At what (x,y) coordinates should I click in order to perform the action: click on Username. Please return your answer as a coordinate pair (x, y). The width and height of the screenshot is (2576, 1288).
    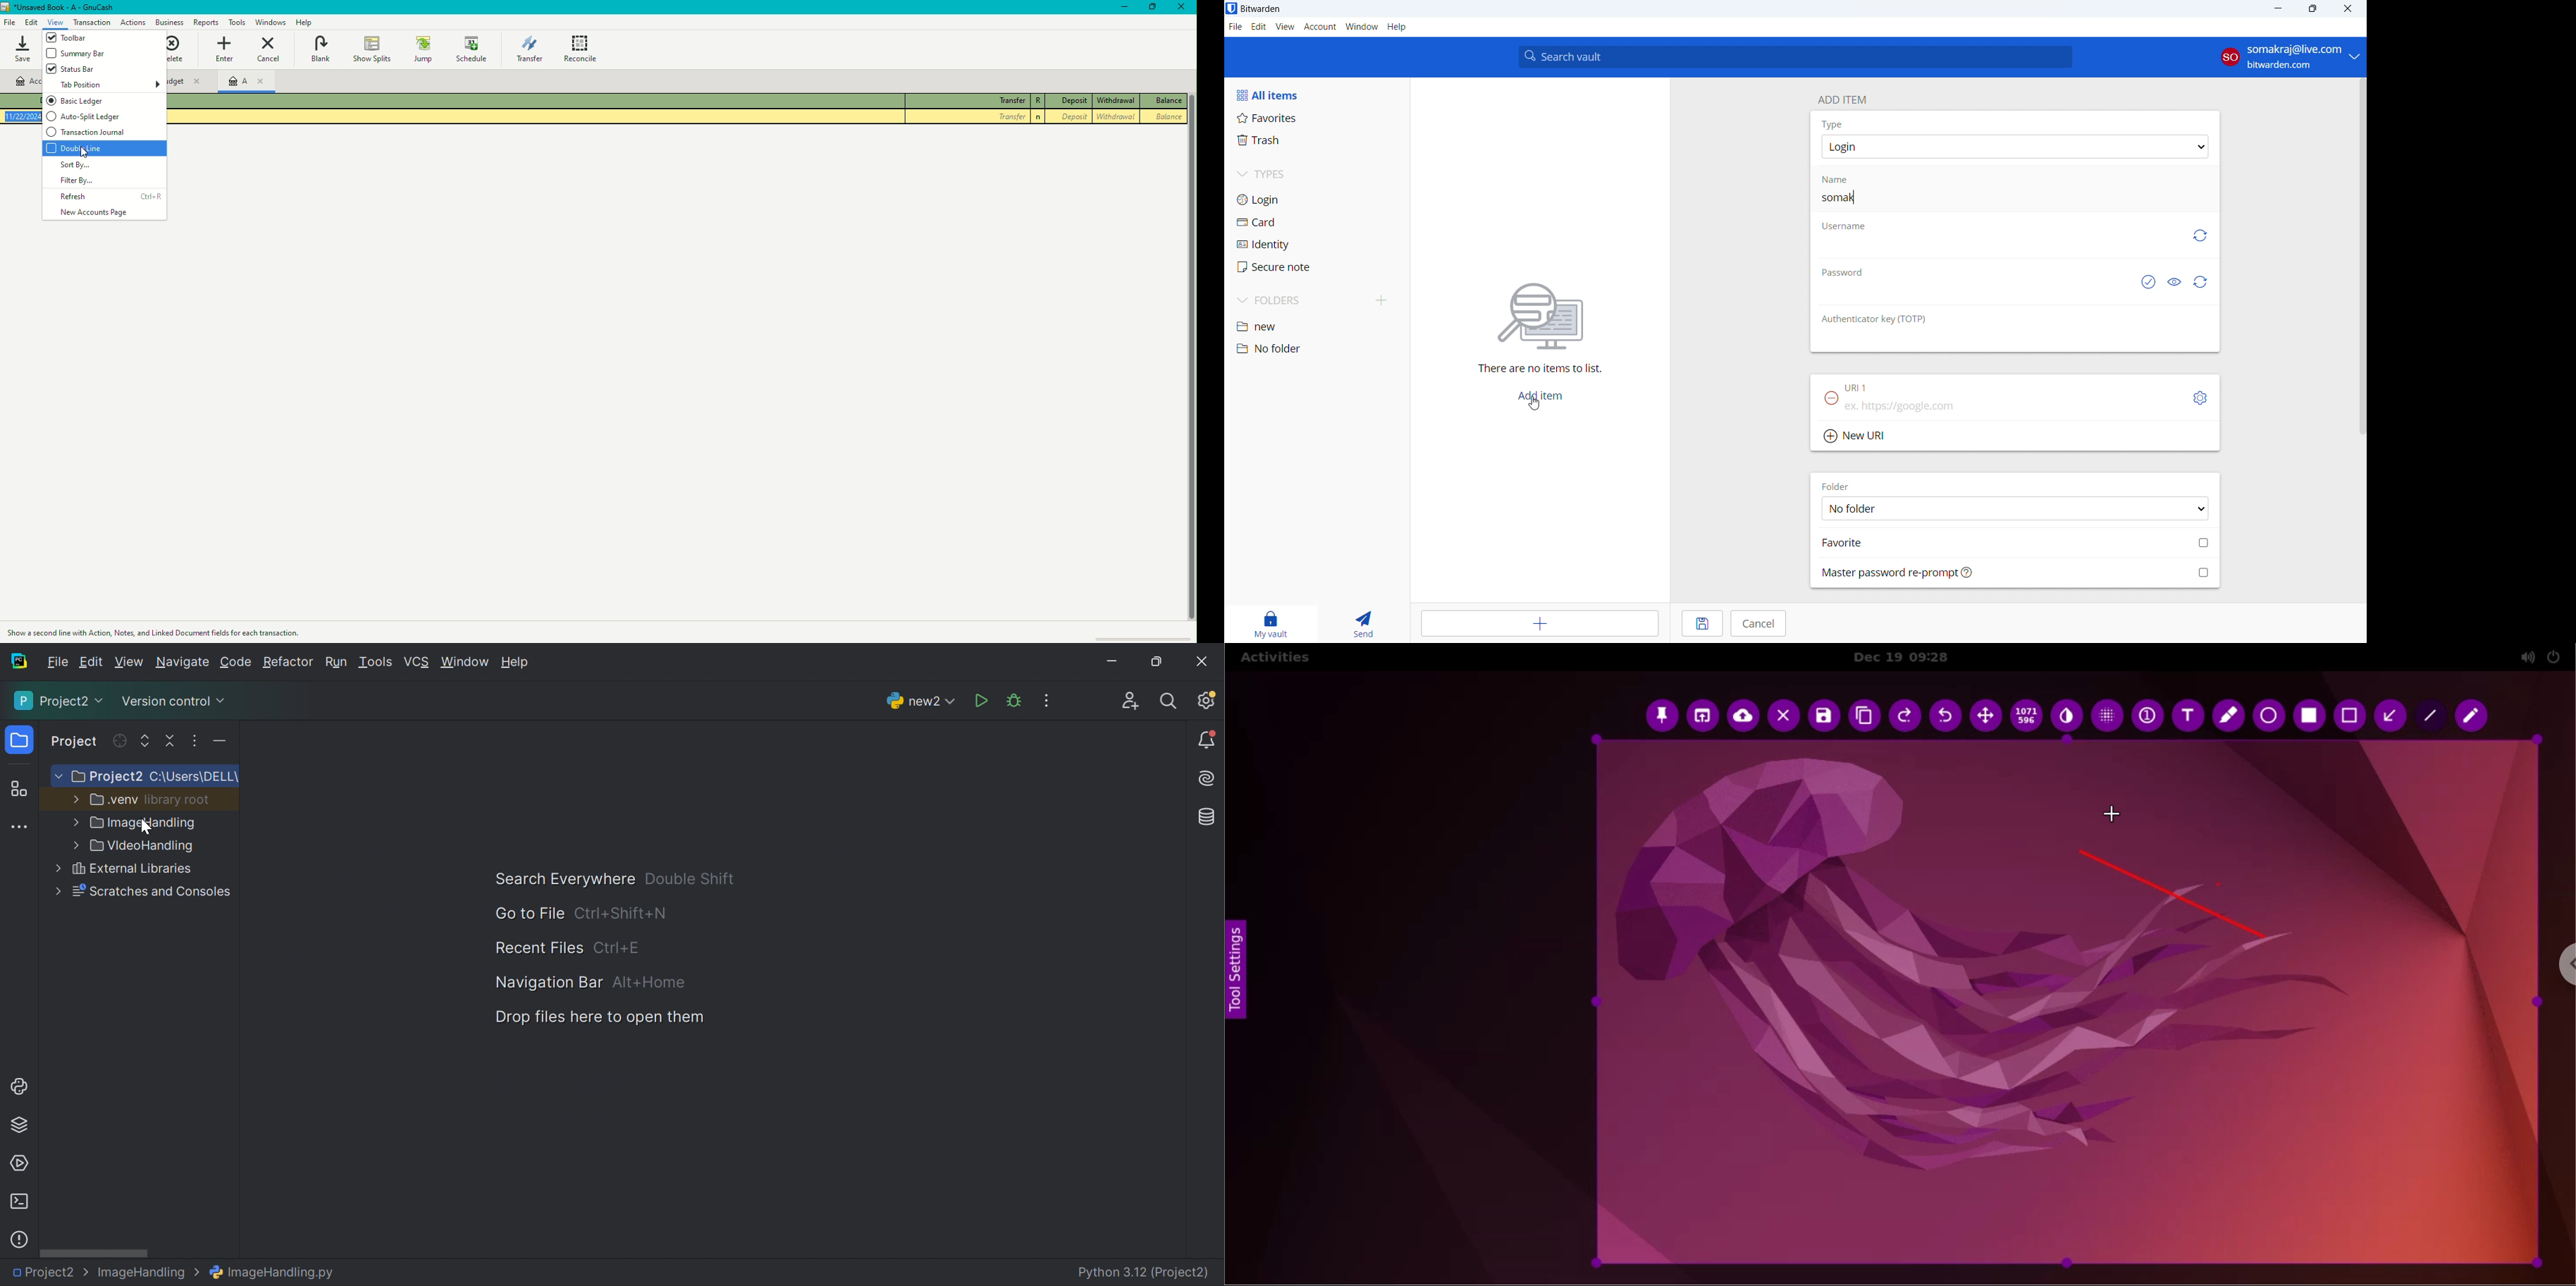
    Looking at the image, I should click on (1843, 226).